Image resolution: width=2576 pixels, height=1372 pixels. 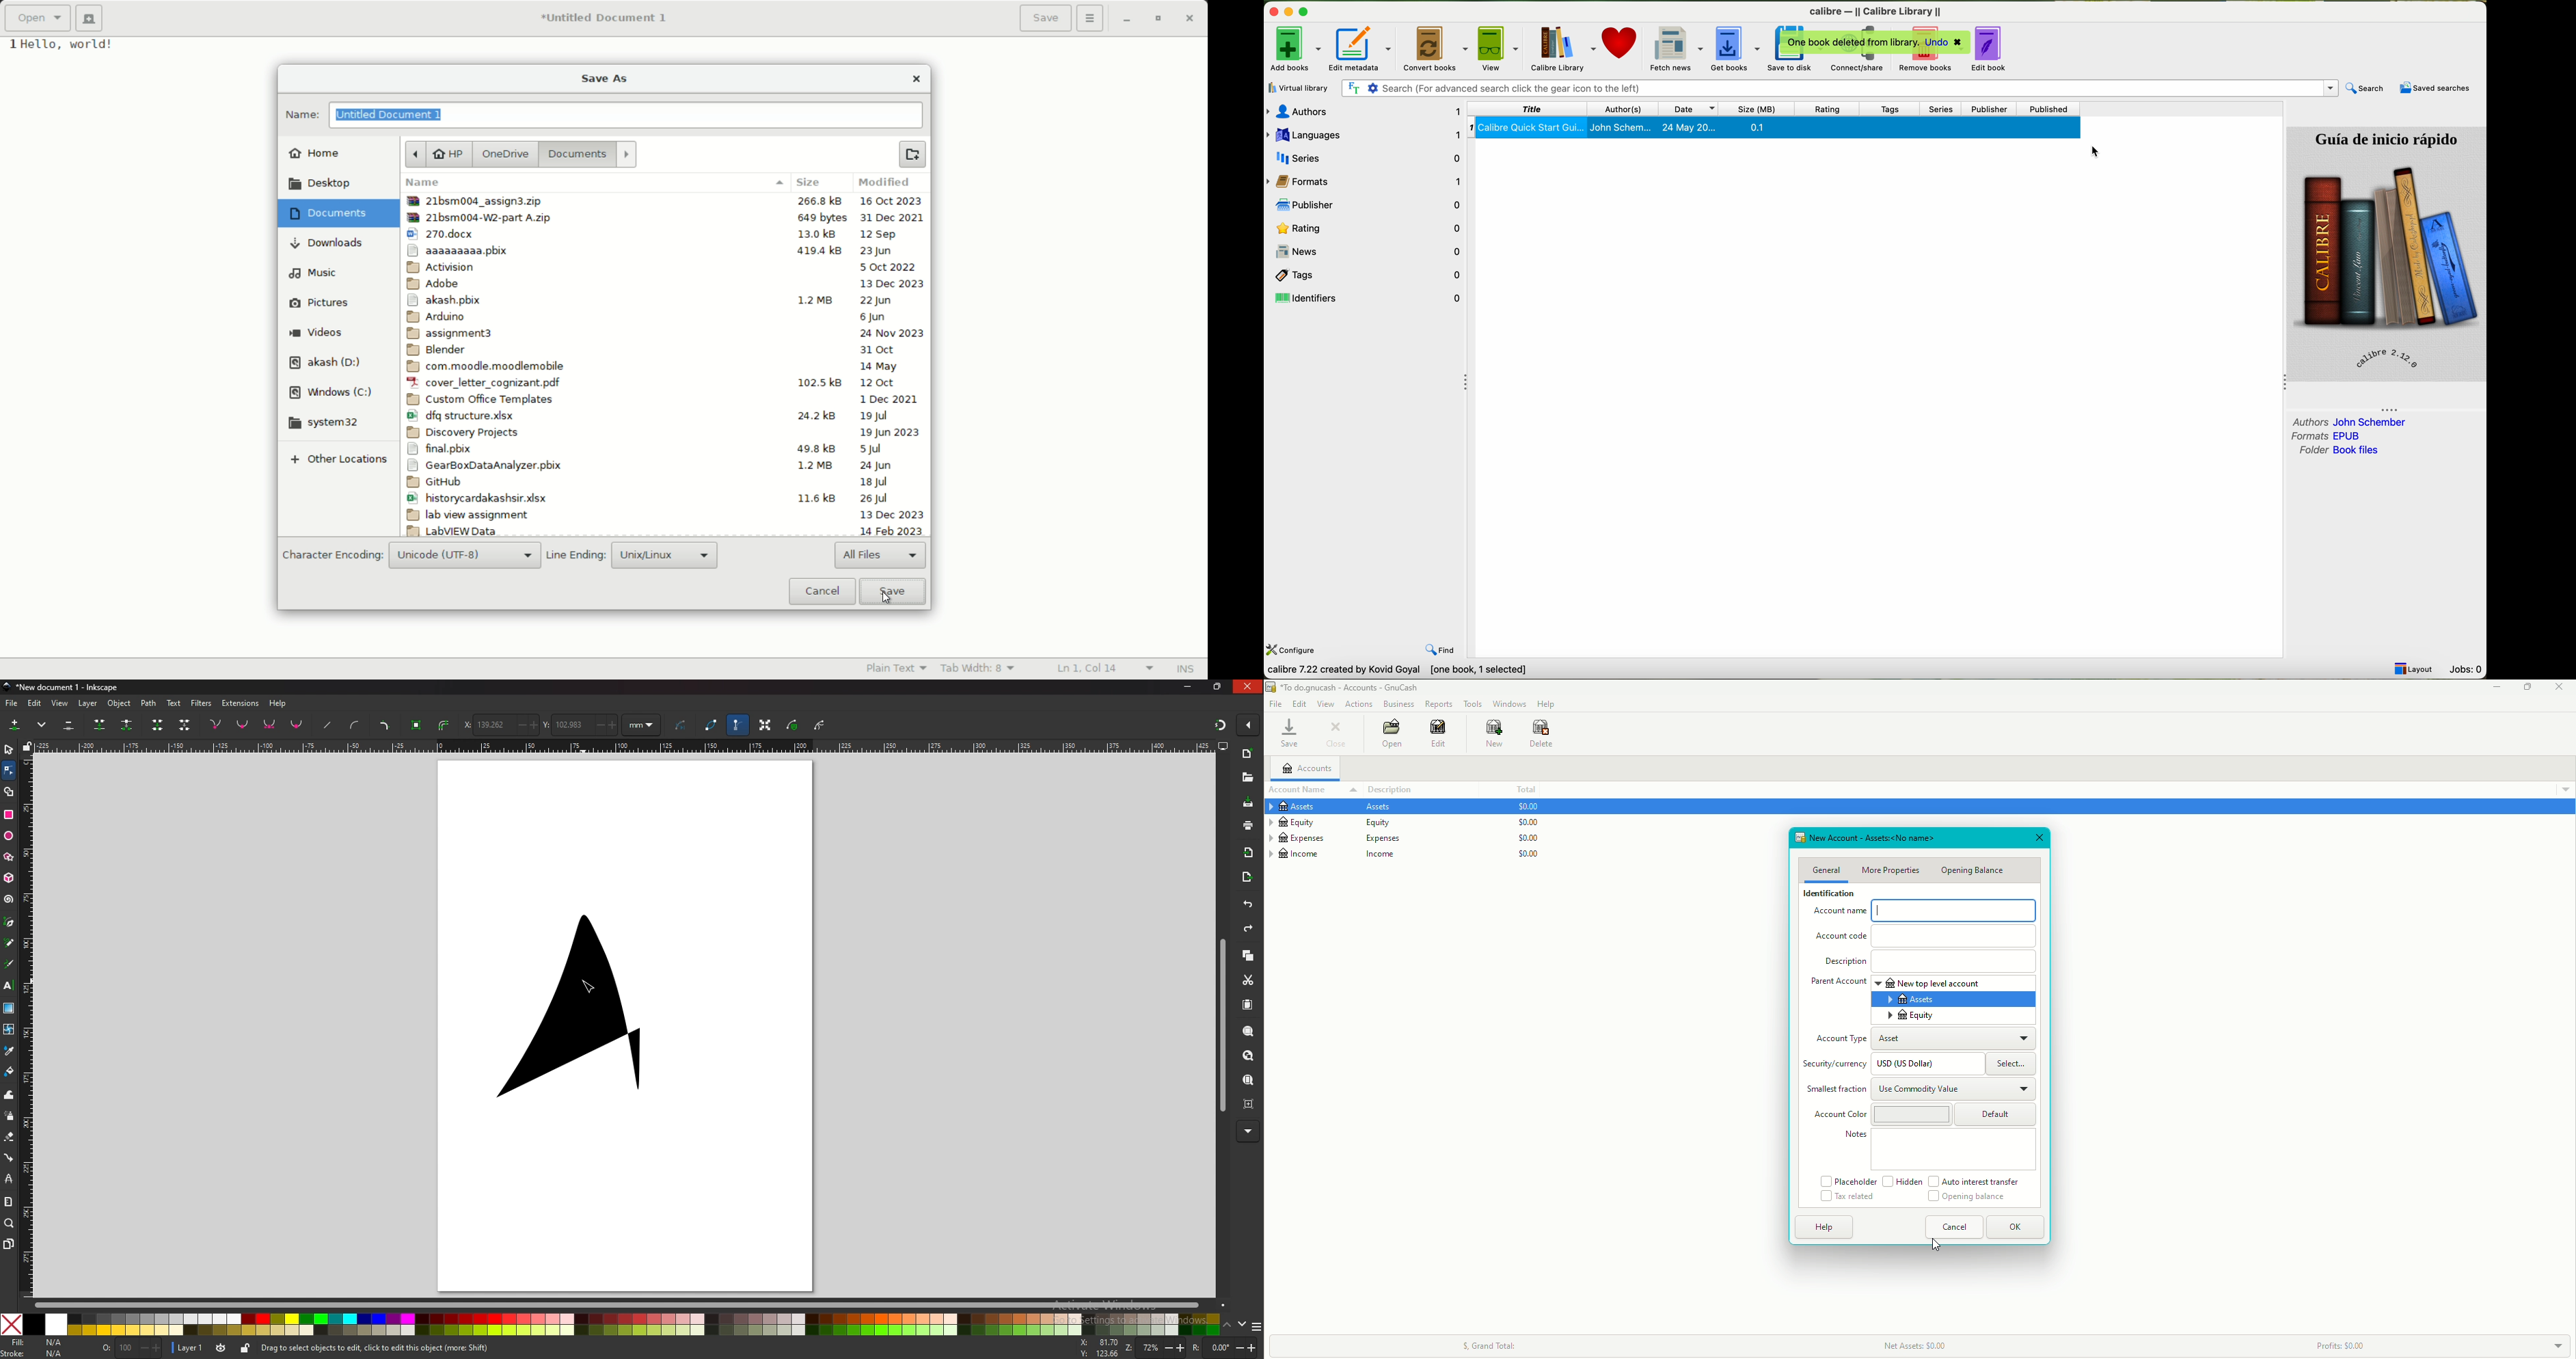 I want to click on General, so click(x=1826, y=870).